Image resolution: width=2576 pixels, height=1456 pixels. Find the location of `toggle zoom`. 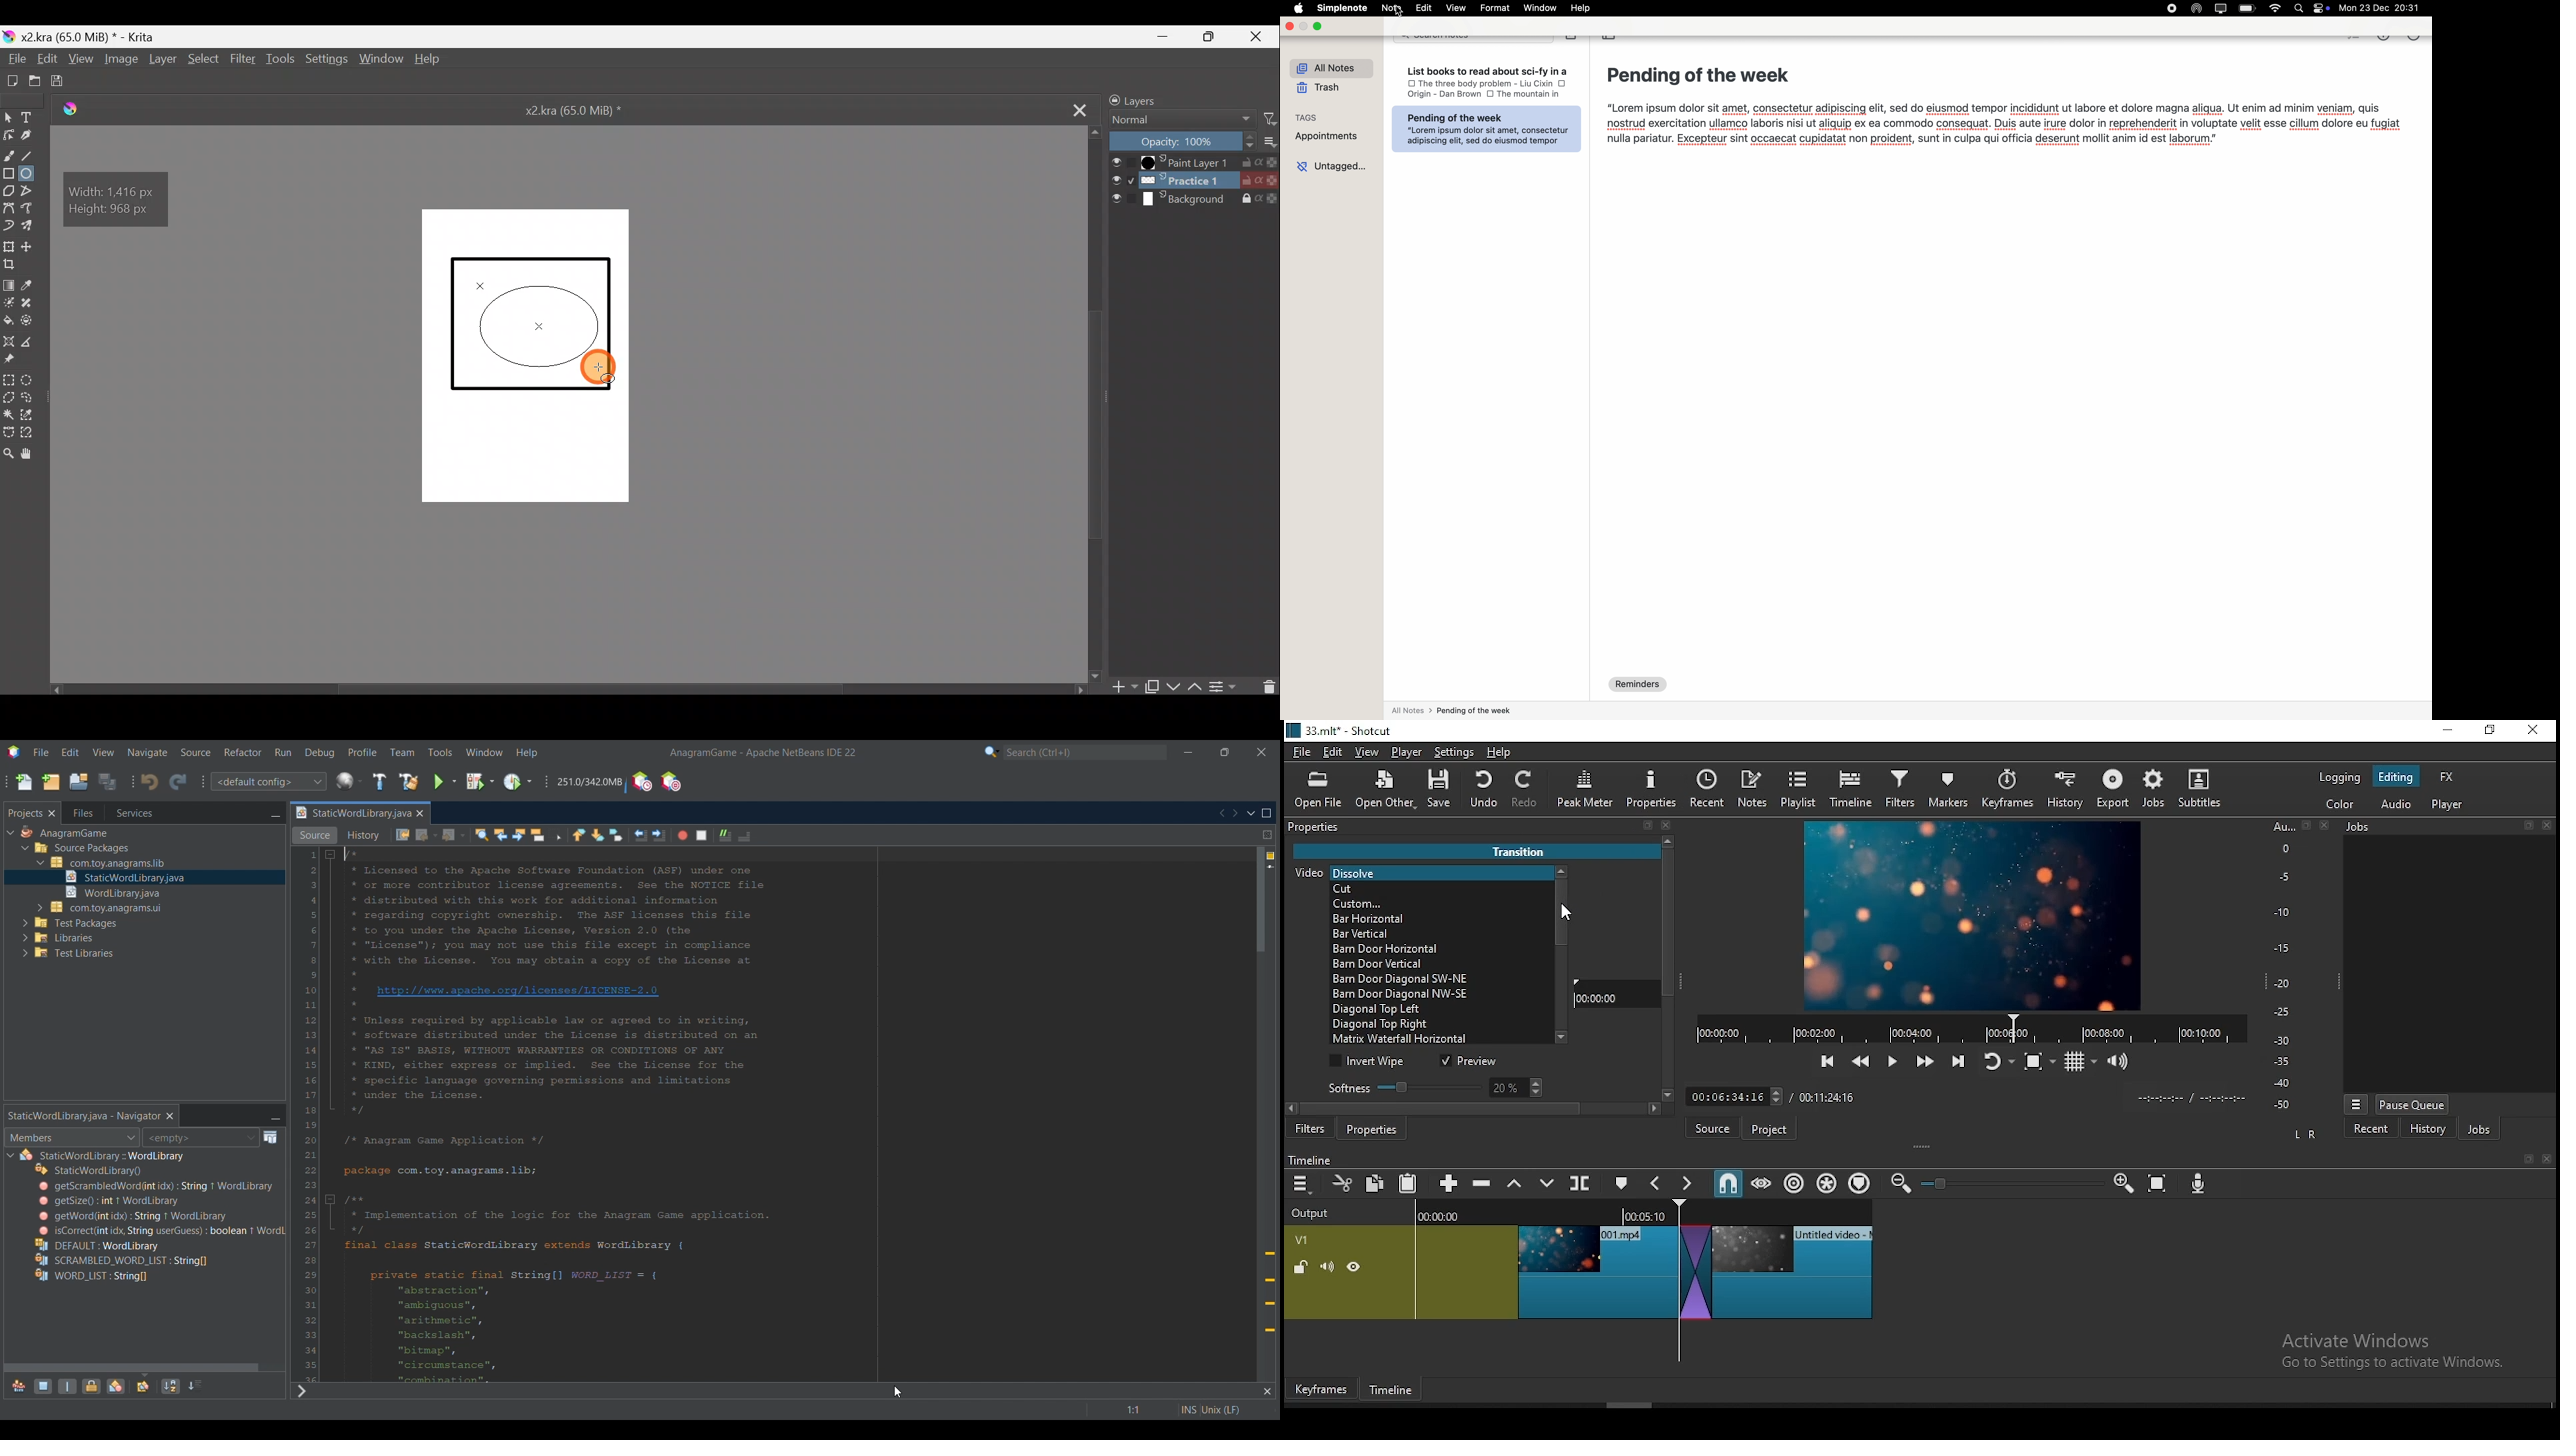

toggle zoom is located at coordinates (2039, 1061).